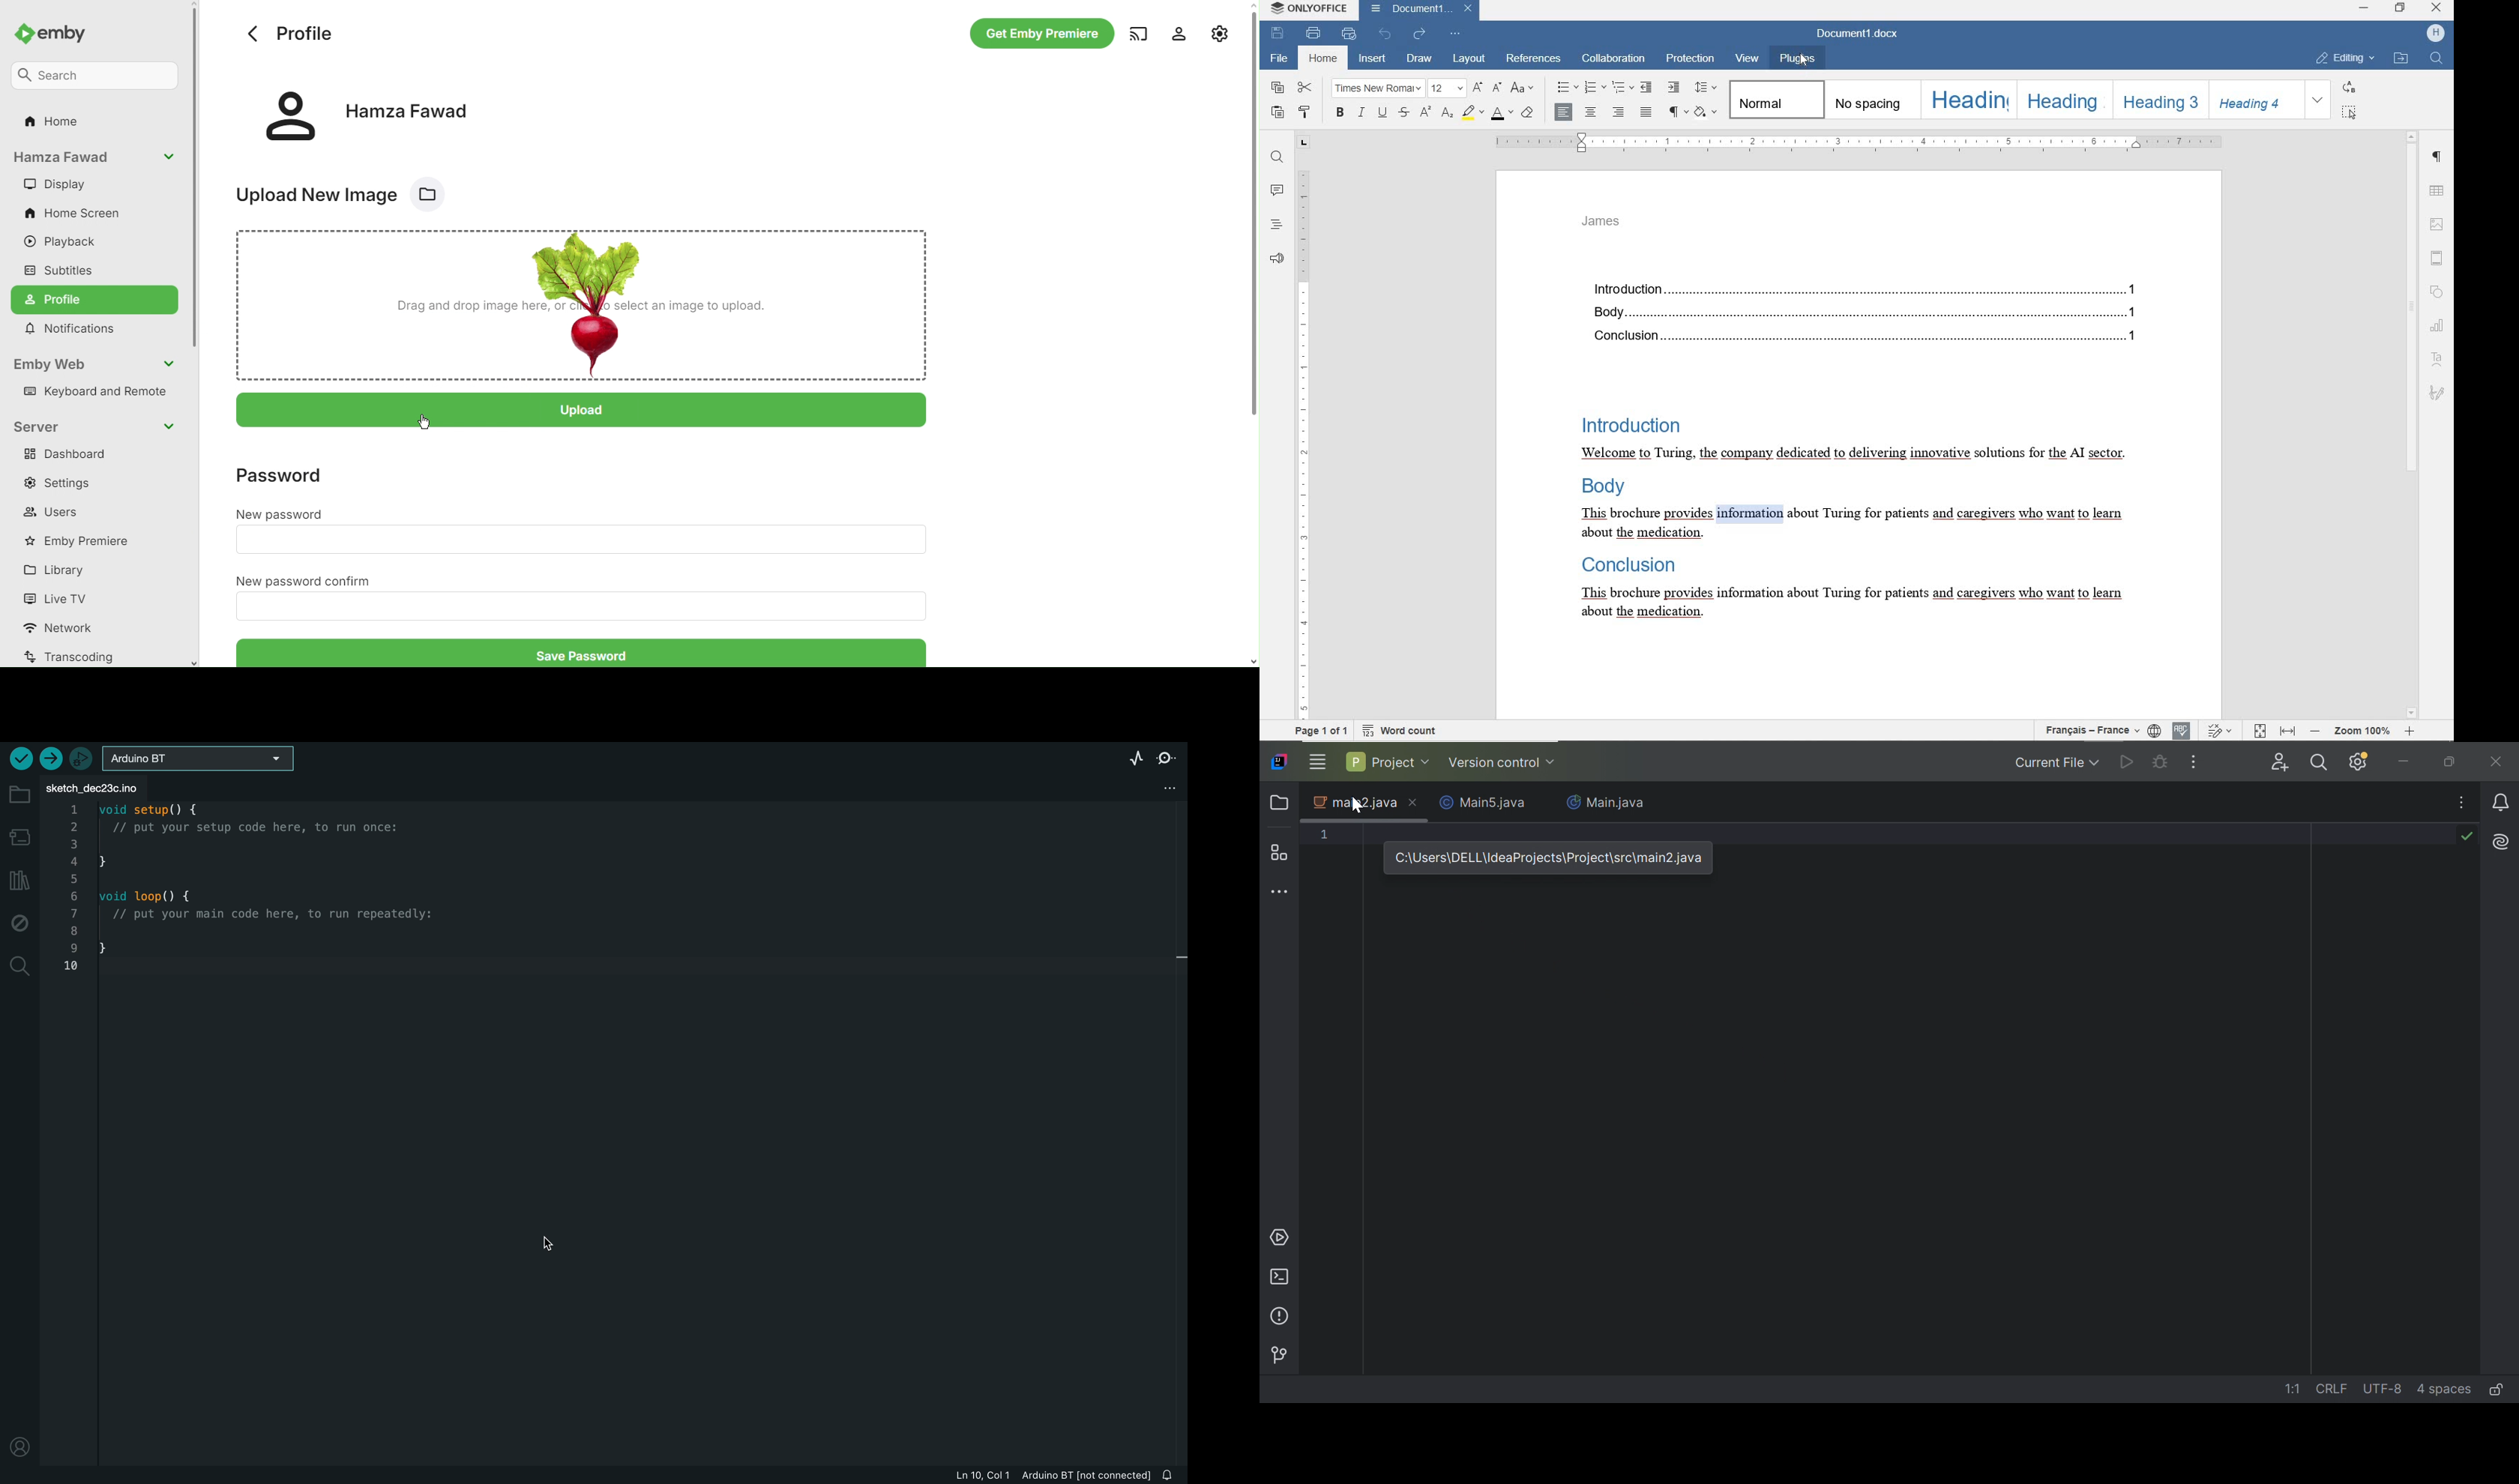  Describe the element at coordinates (1566, 89) in the screenshot. I see `BULLETS` at that location.